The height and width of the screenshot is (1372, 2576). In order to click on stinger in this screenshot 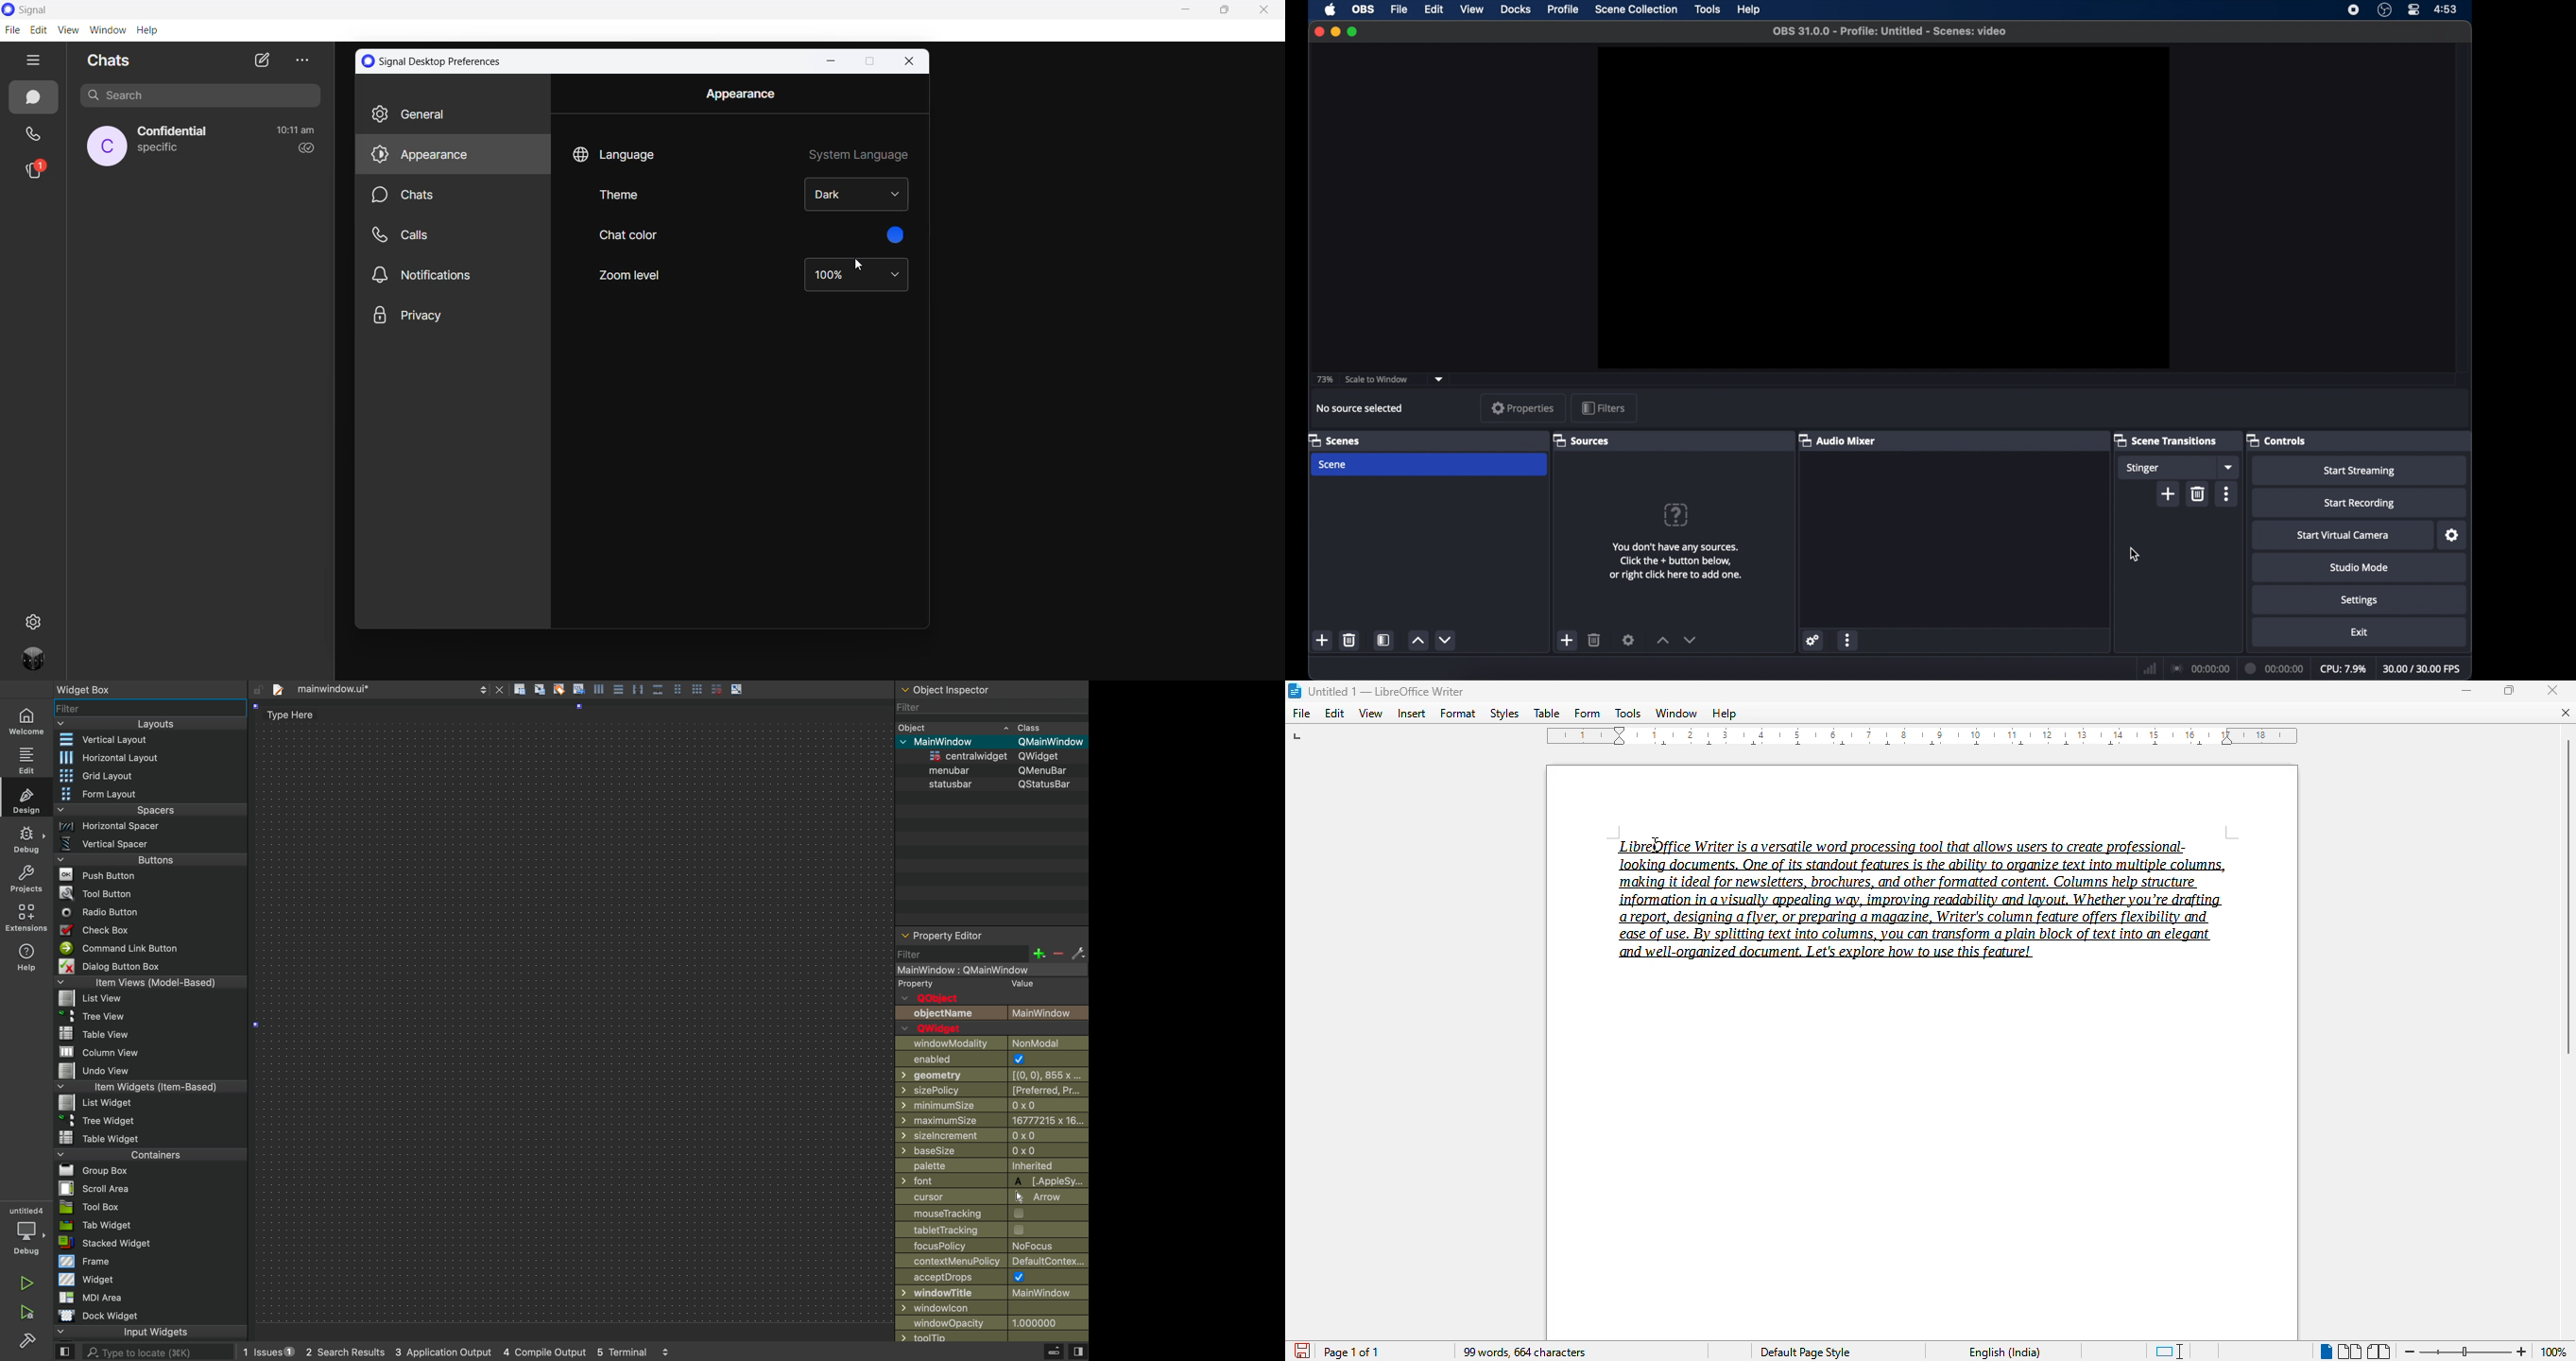, I will do `click(2143, 468)`.